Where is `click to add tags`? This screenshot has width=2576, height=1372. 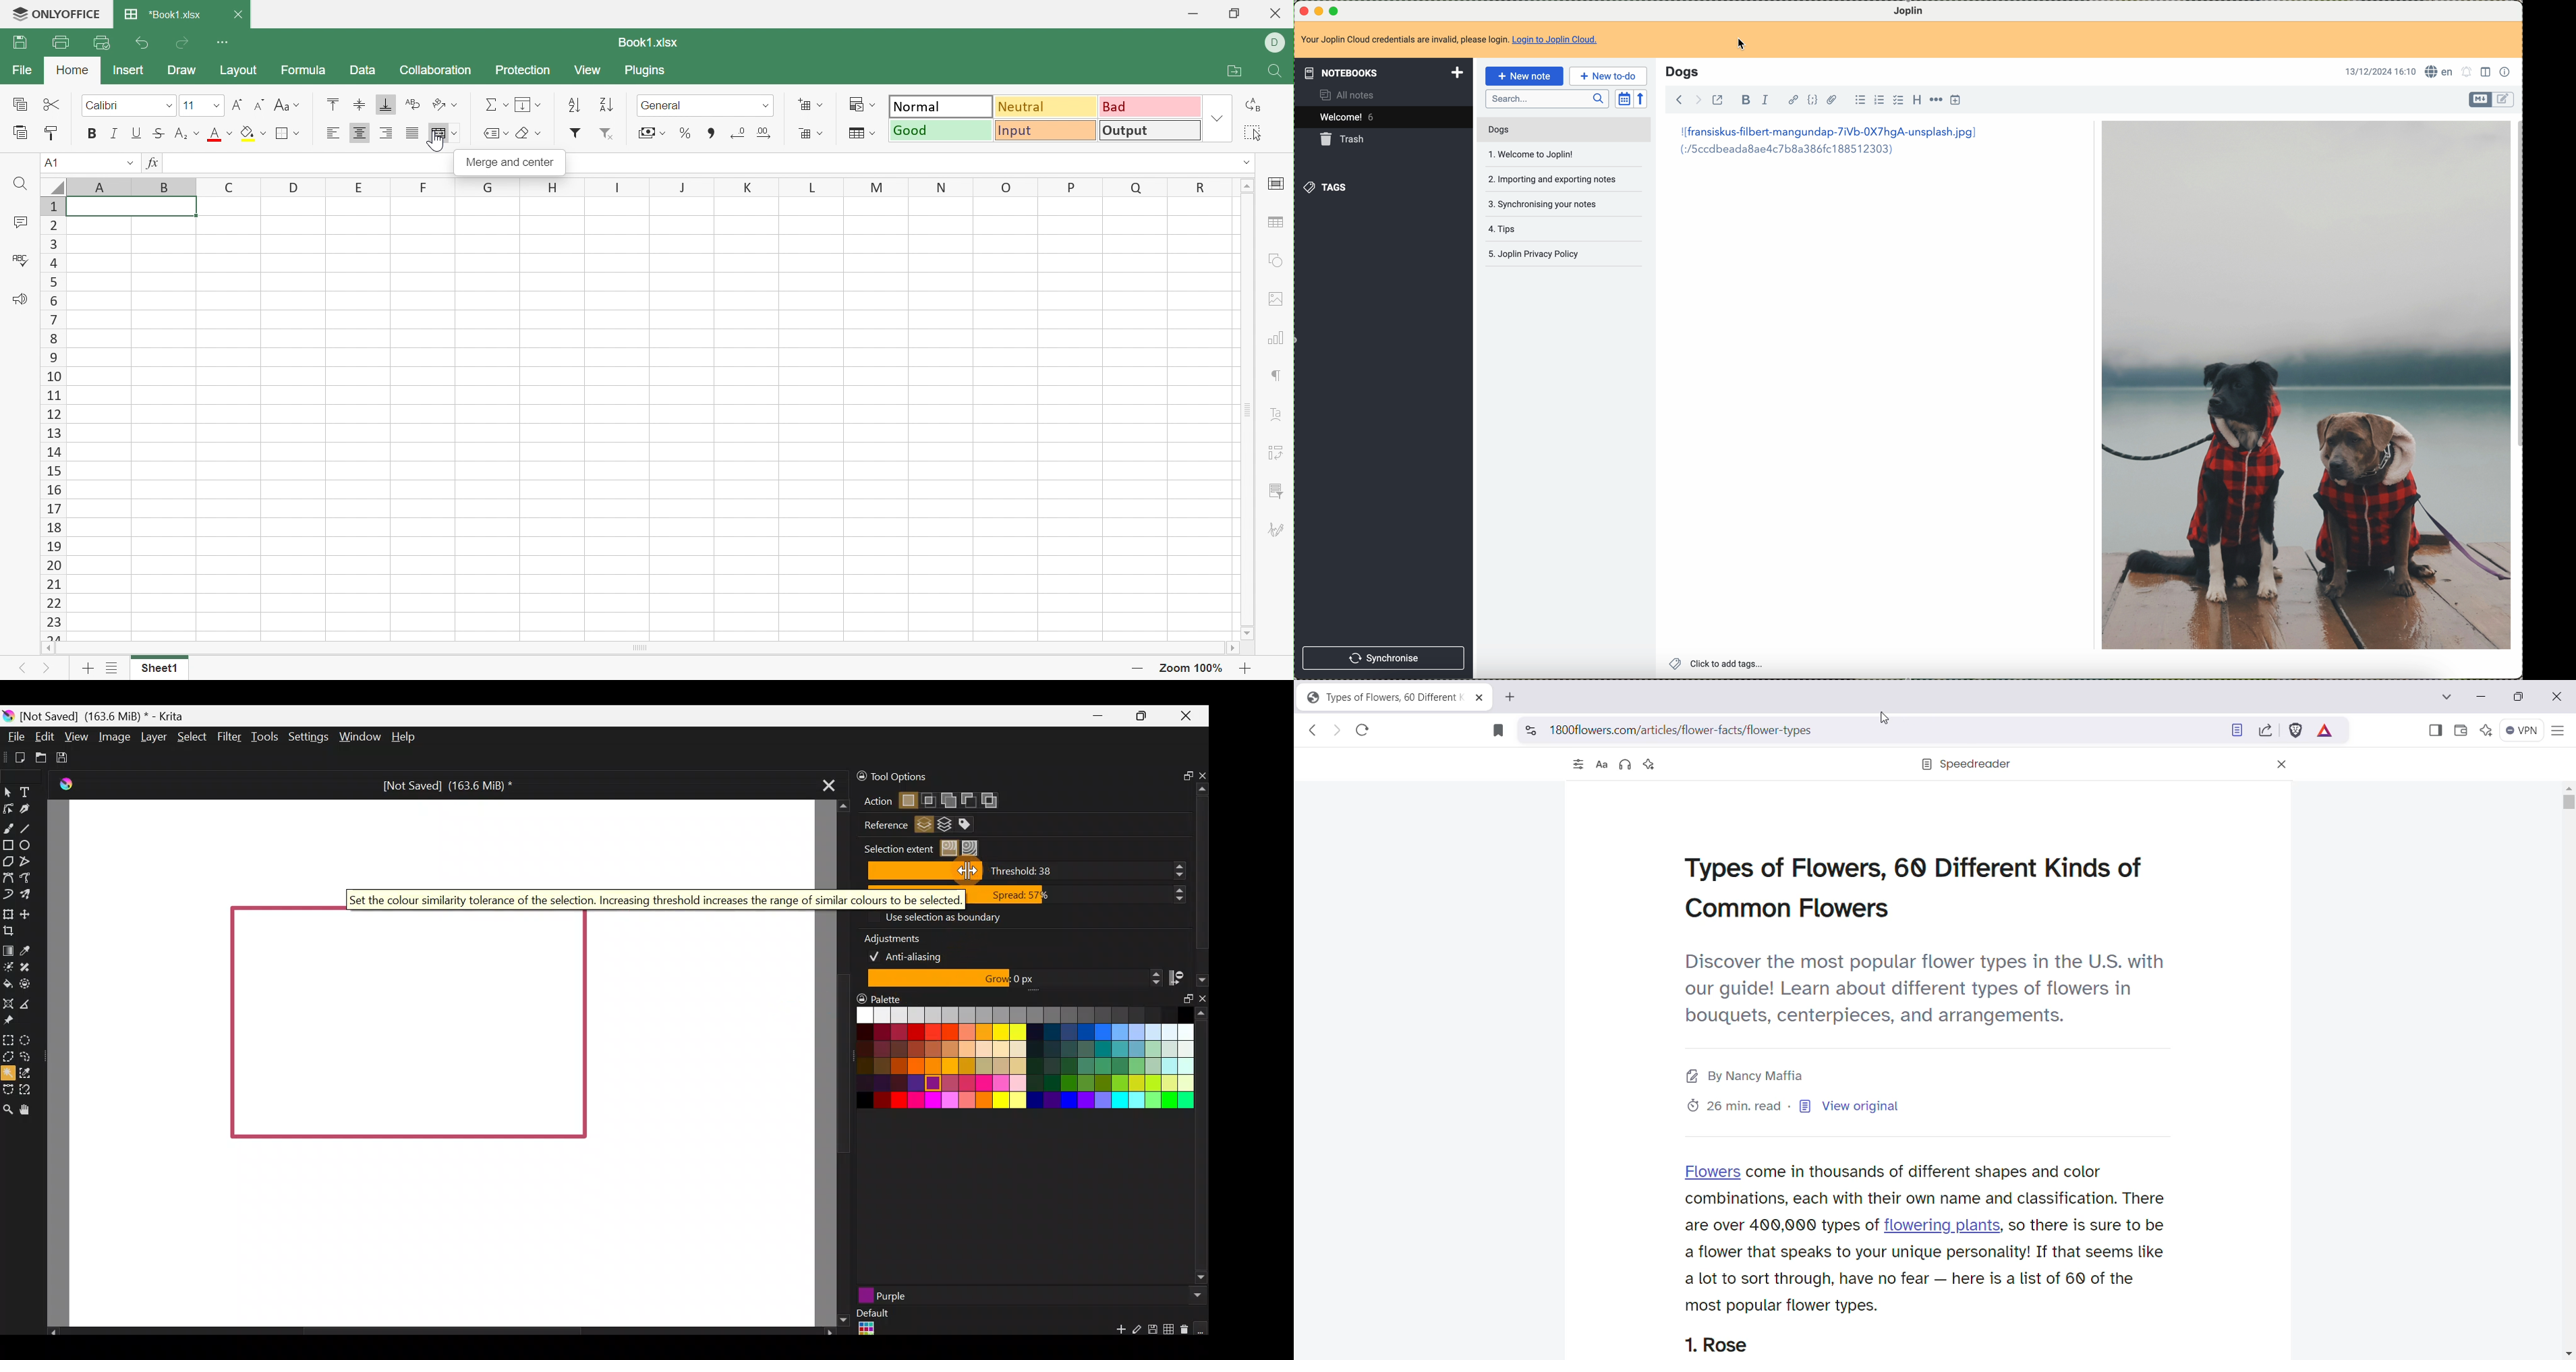 click to add tags is located at coordinates (1718, 664).